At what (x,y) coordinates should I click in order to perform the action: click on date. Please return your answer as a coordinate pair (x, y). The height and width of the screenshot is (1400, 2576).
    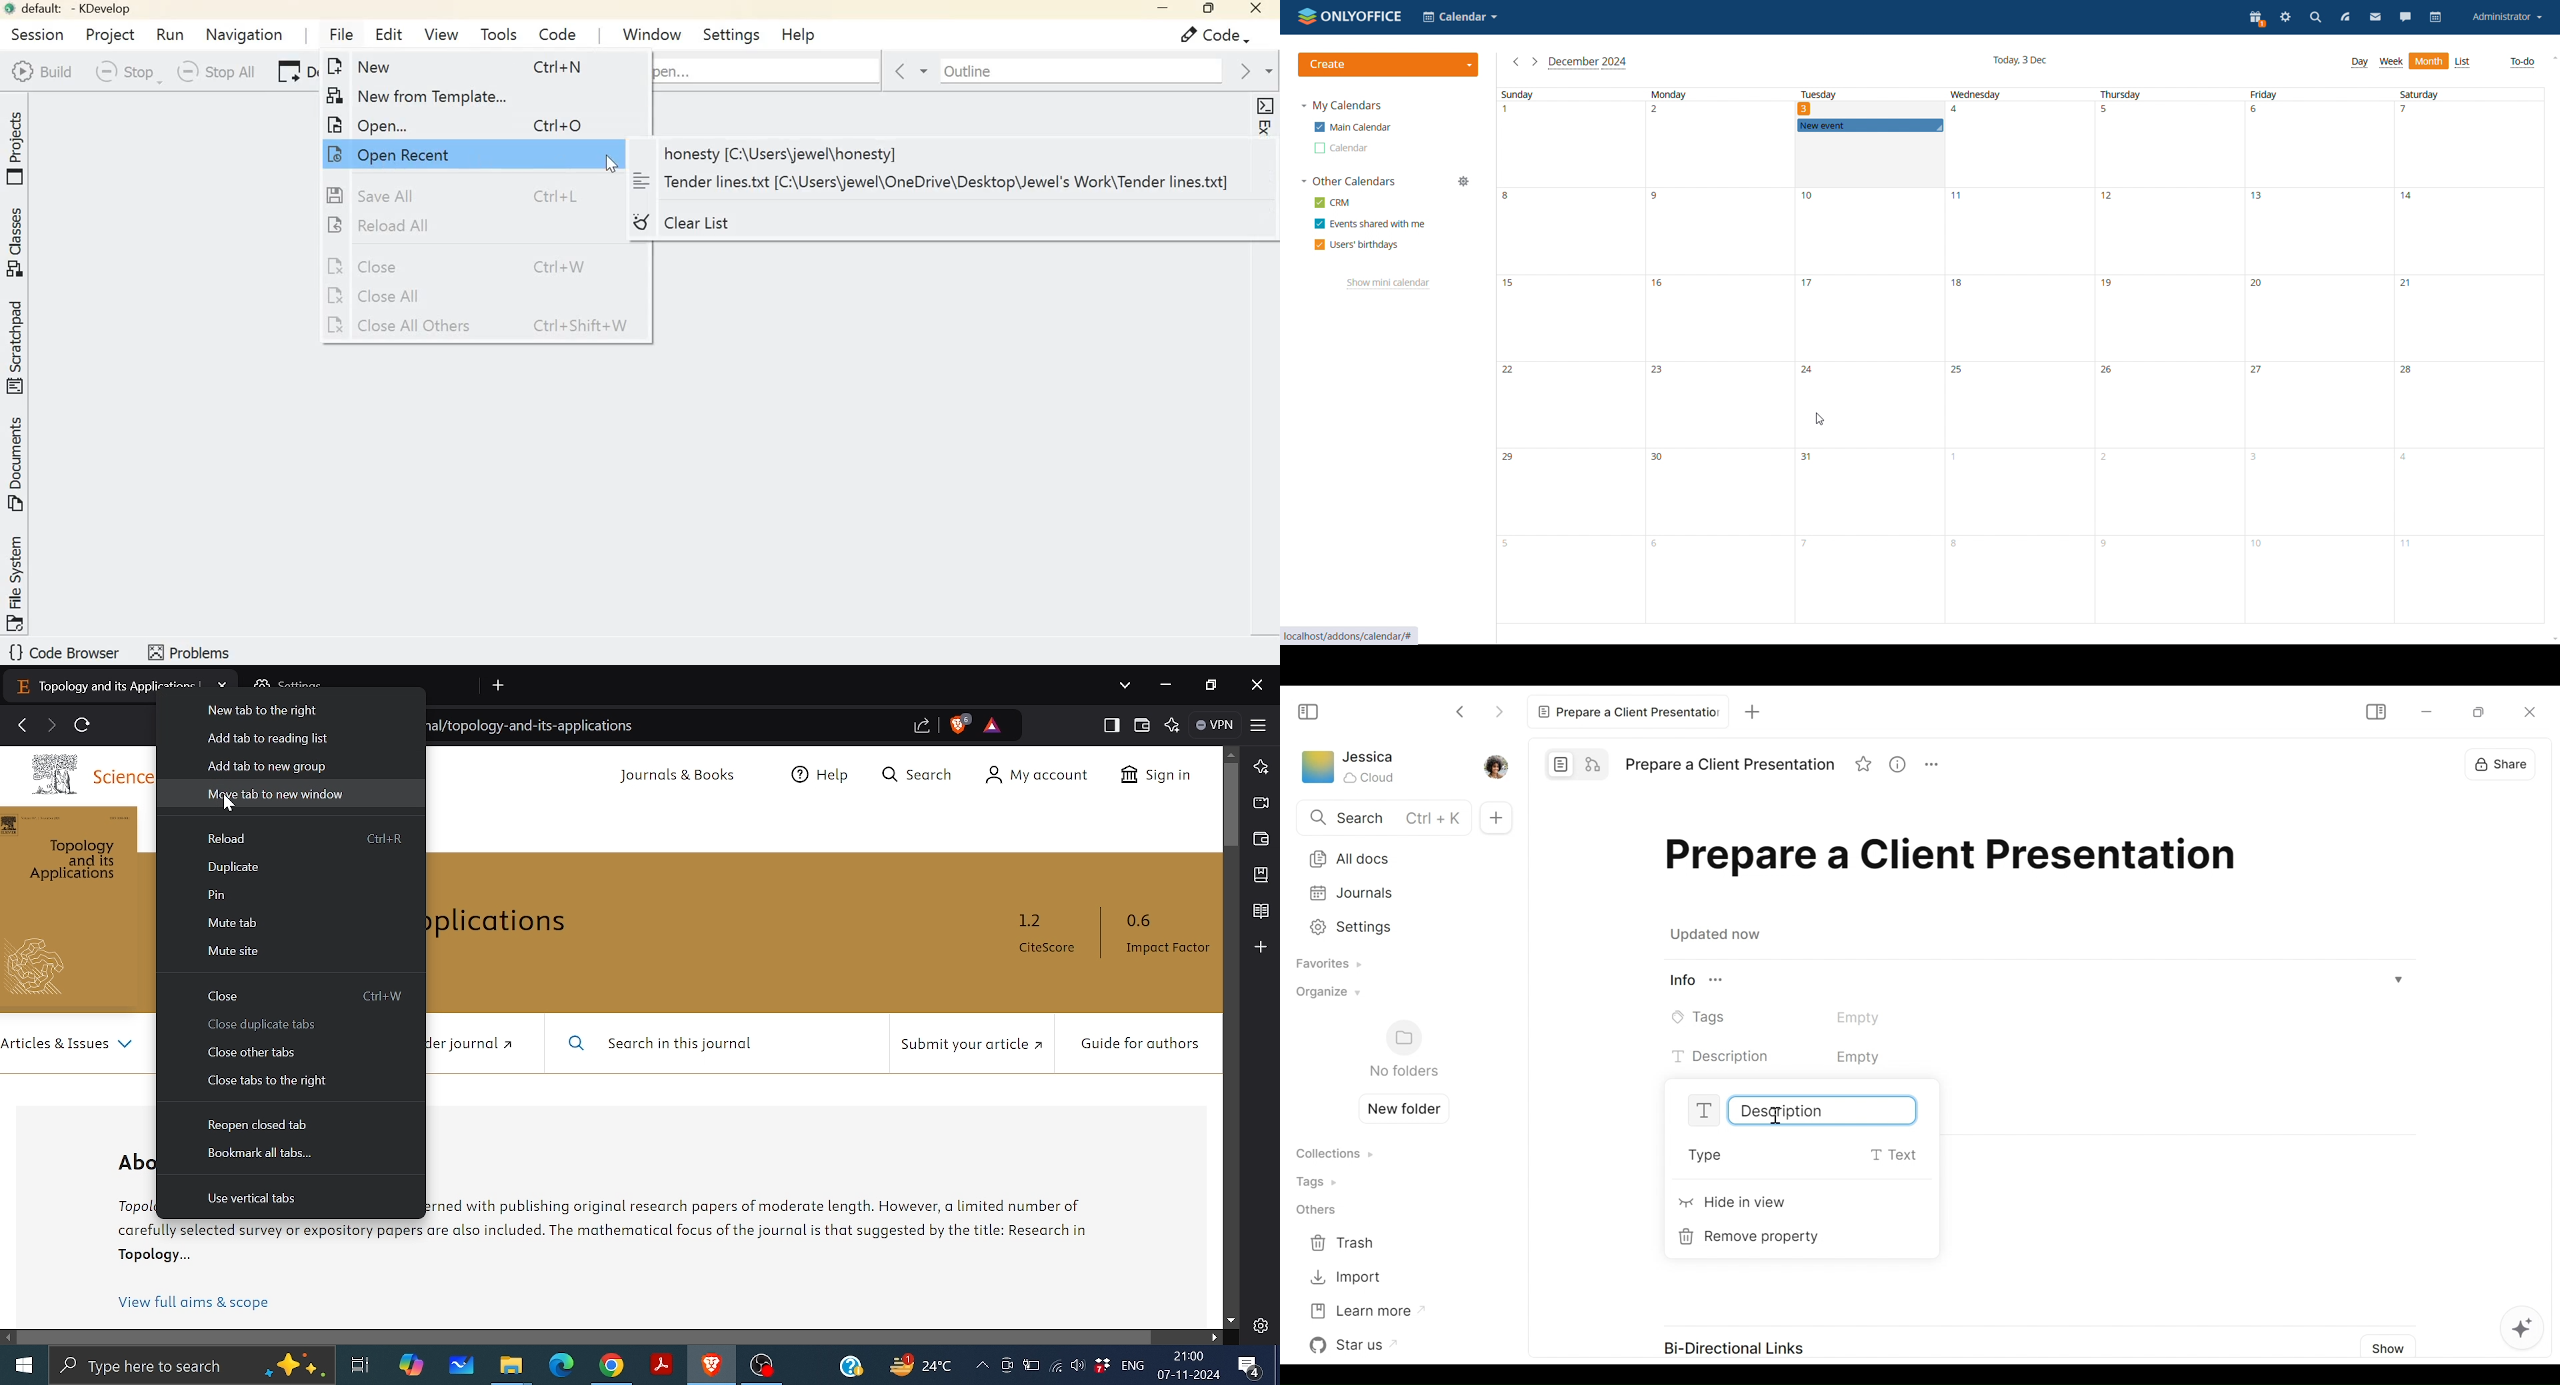
    Looking at the image, I should click on (2323, 581).